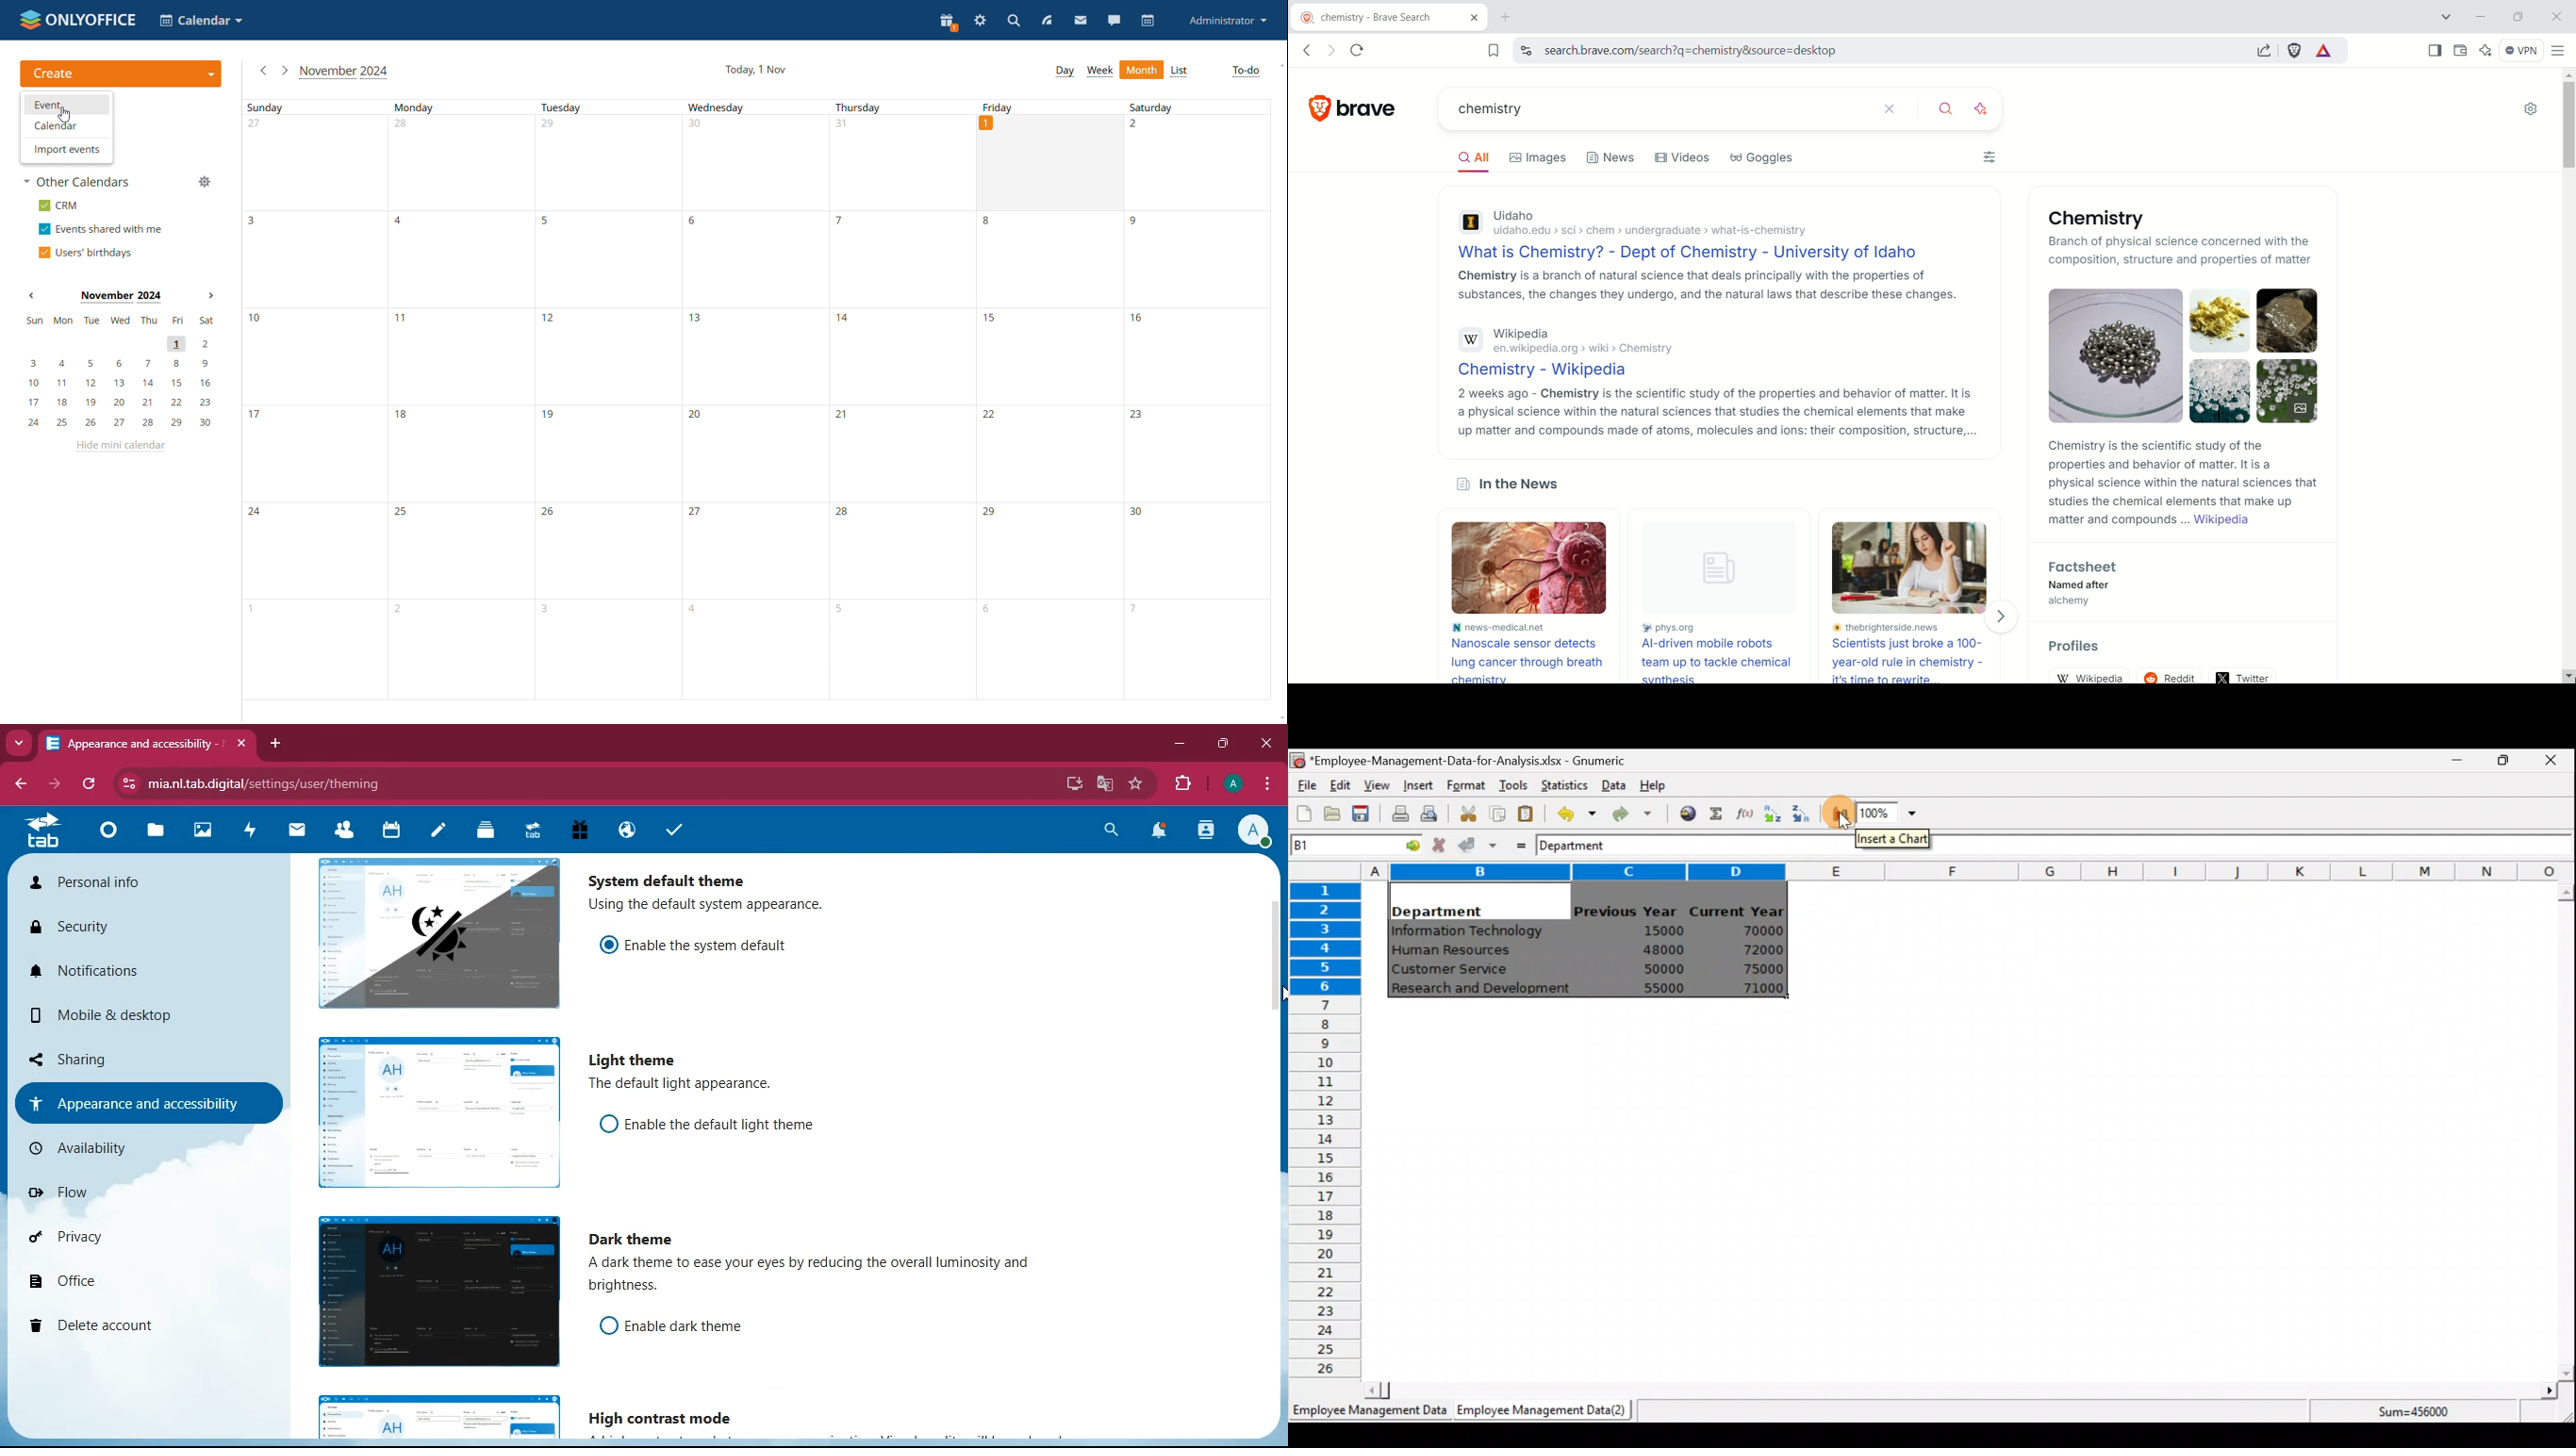  Describe the element at coordinates (729, 1126) in the screenshot. I see `enable` at that location.